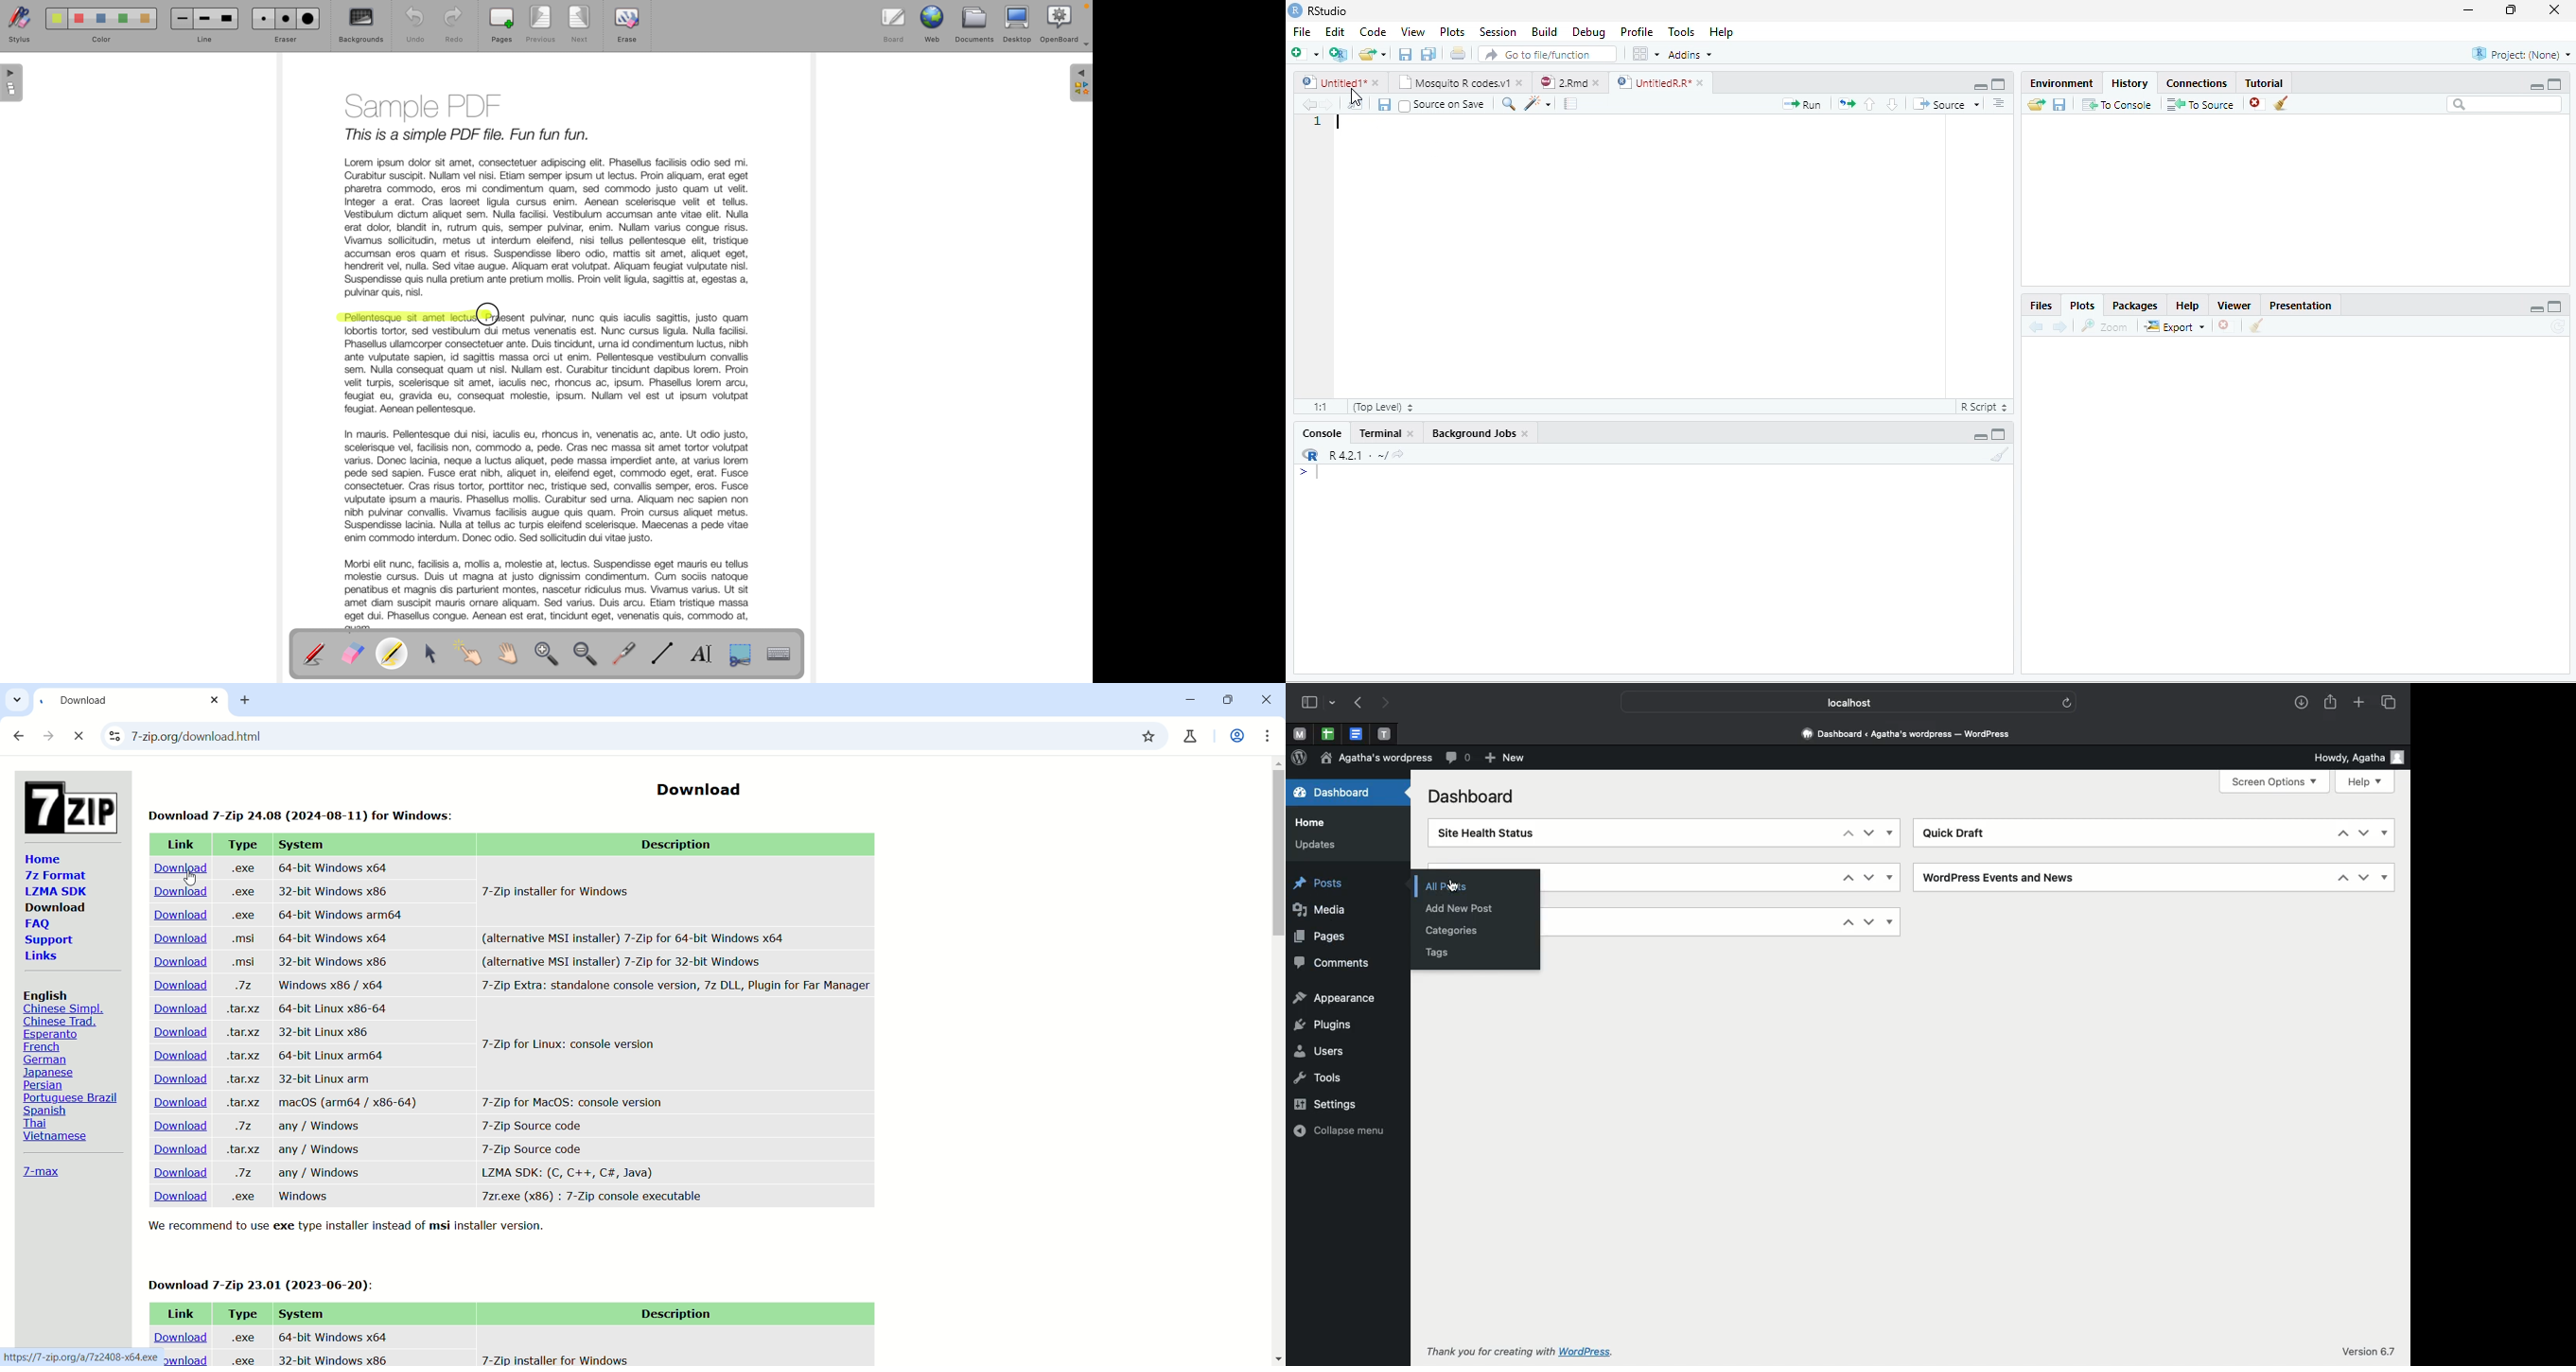 The width and height of the screenshot is (2576, 1372). Describe the element at coordinates (1457, 759) in the screenshot. I see `Comments` at that location.